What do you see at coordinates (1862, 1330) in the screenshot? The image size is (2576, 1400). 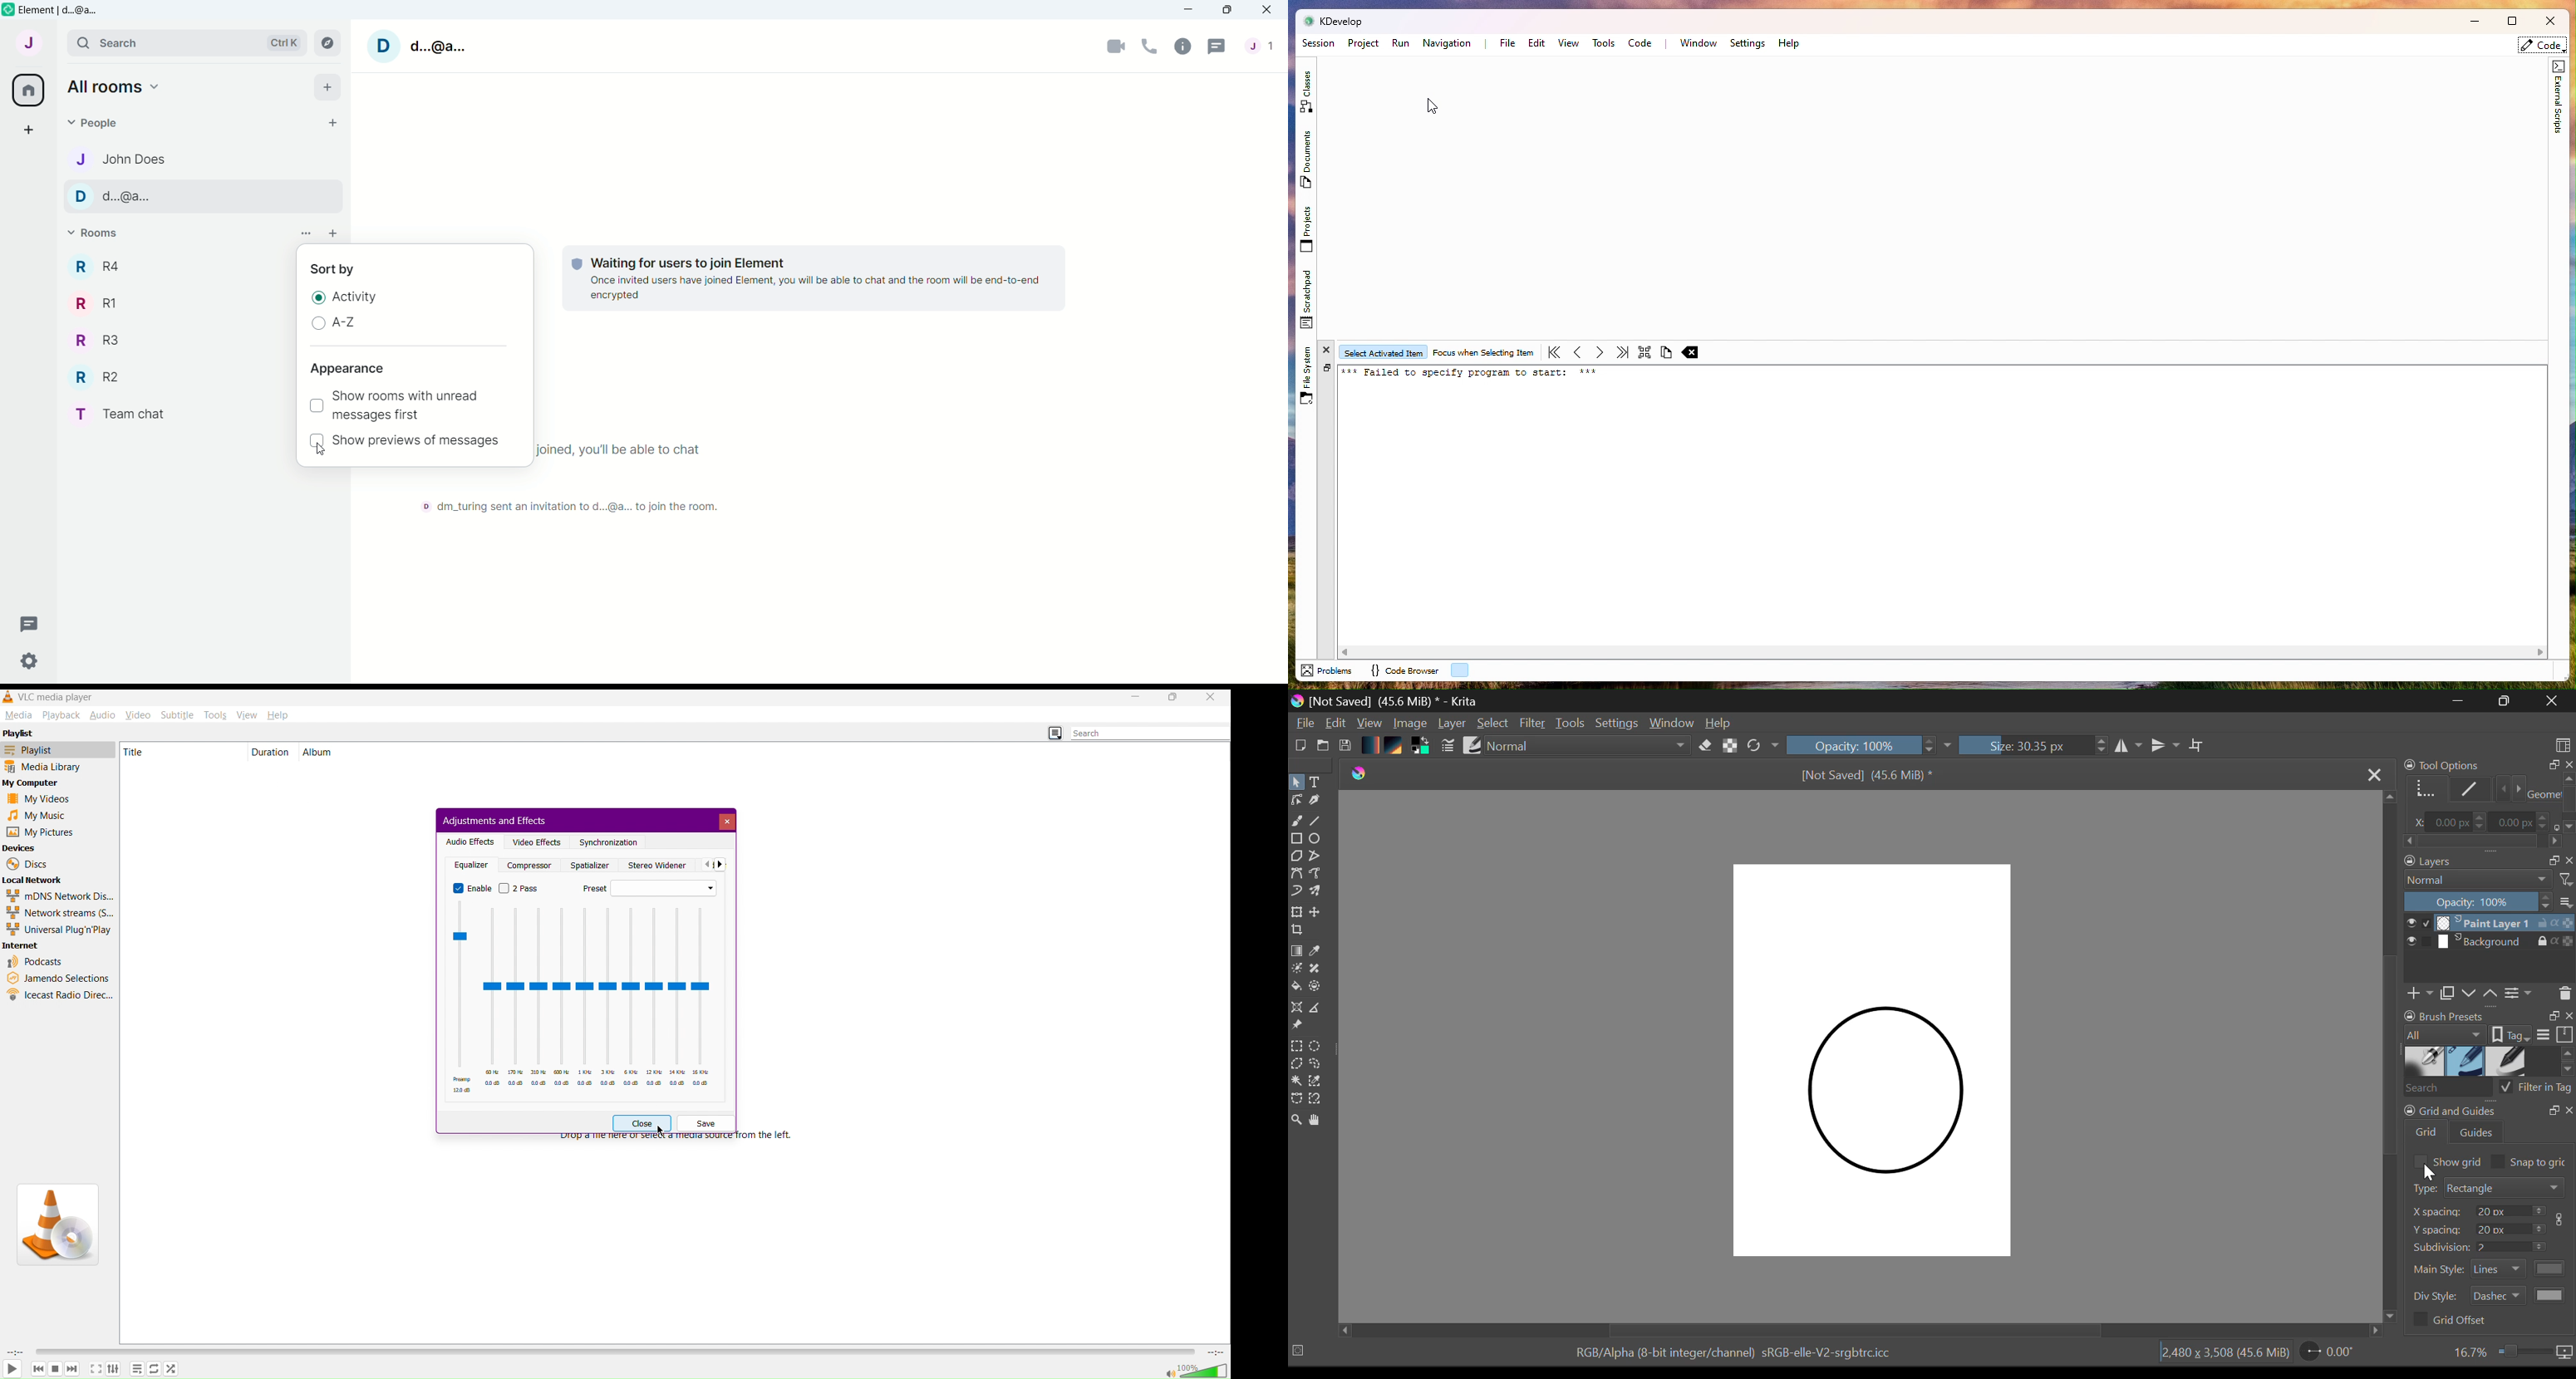 I see `Scroll Bar` at bounding box center [1862, 1330].